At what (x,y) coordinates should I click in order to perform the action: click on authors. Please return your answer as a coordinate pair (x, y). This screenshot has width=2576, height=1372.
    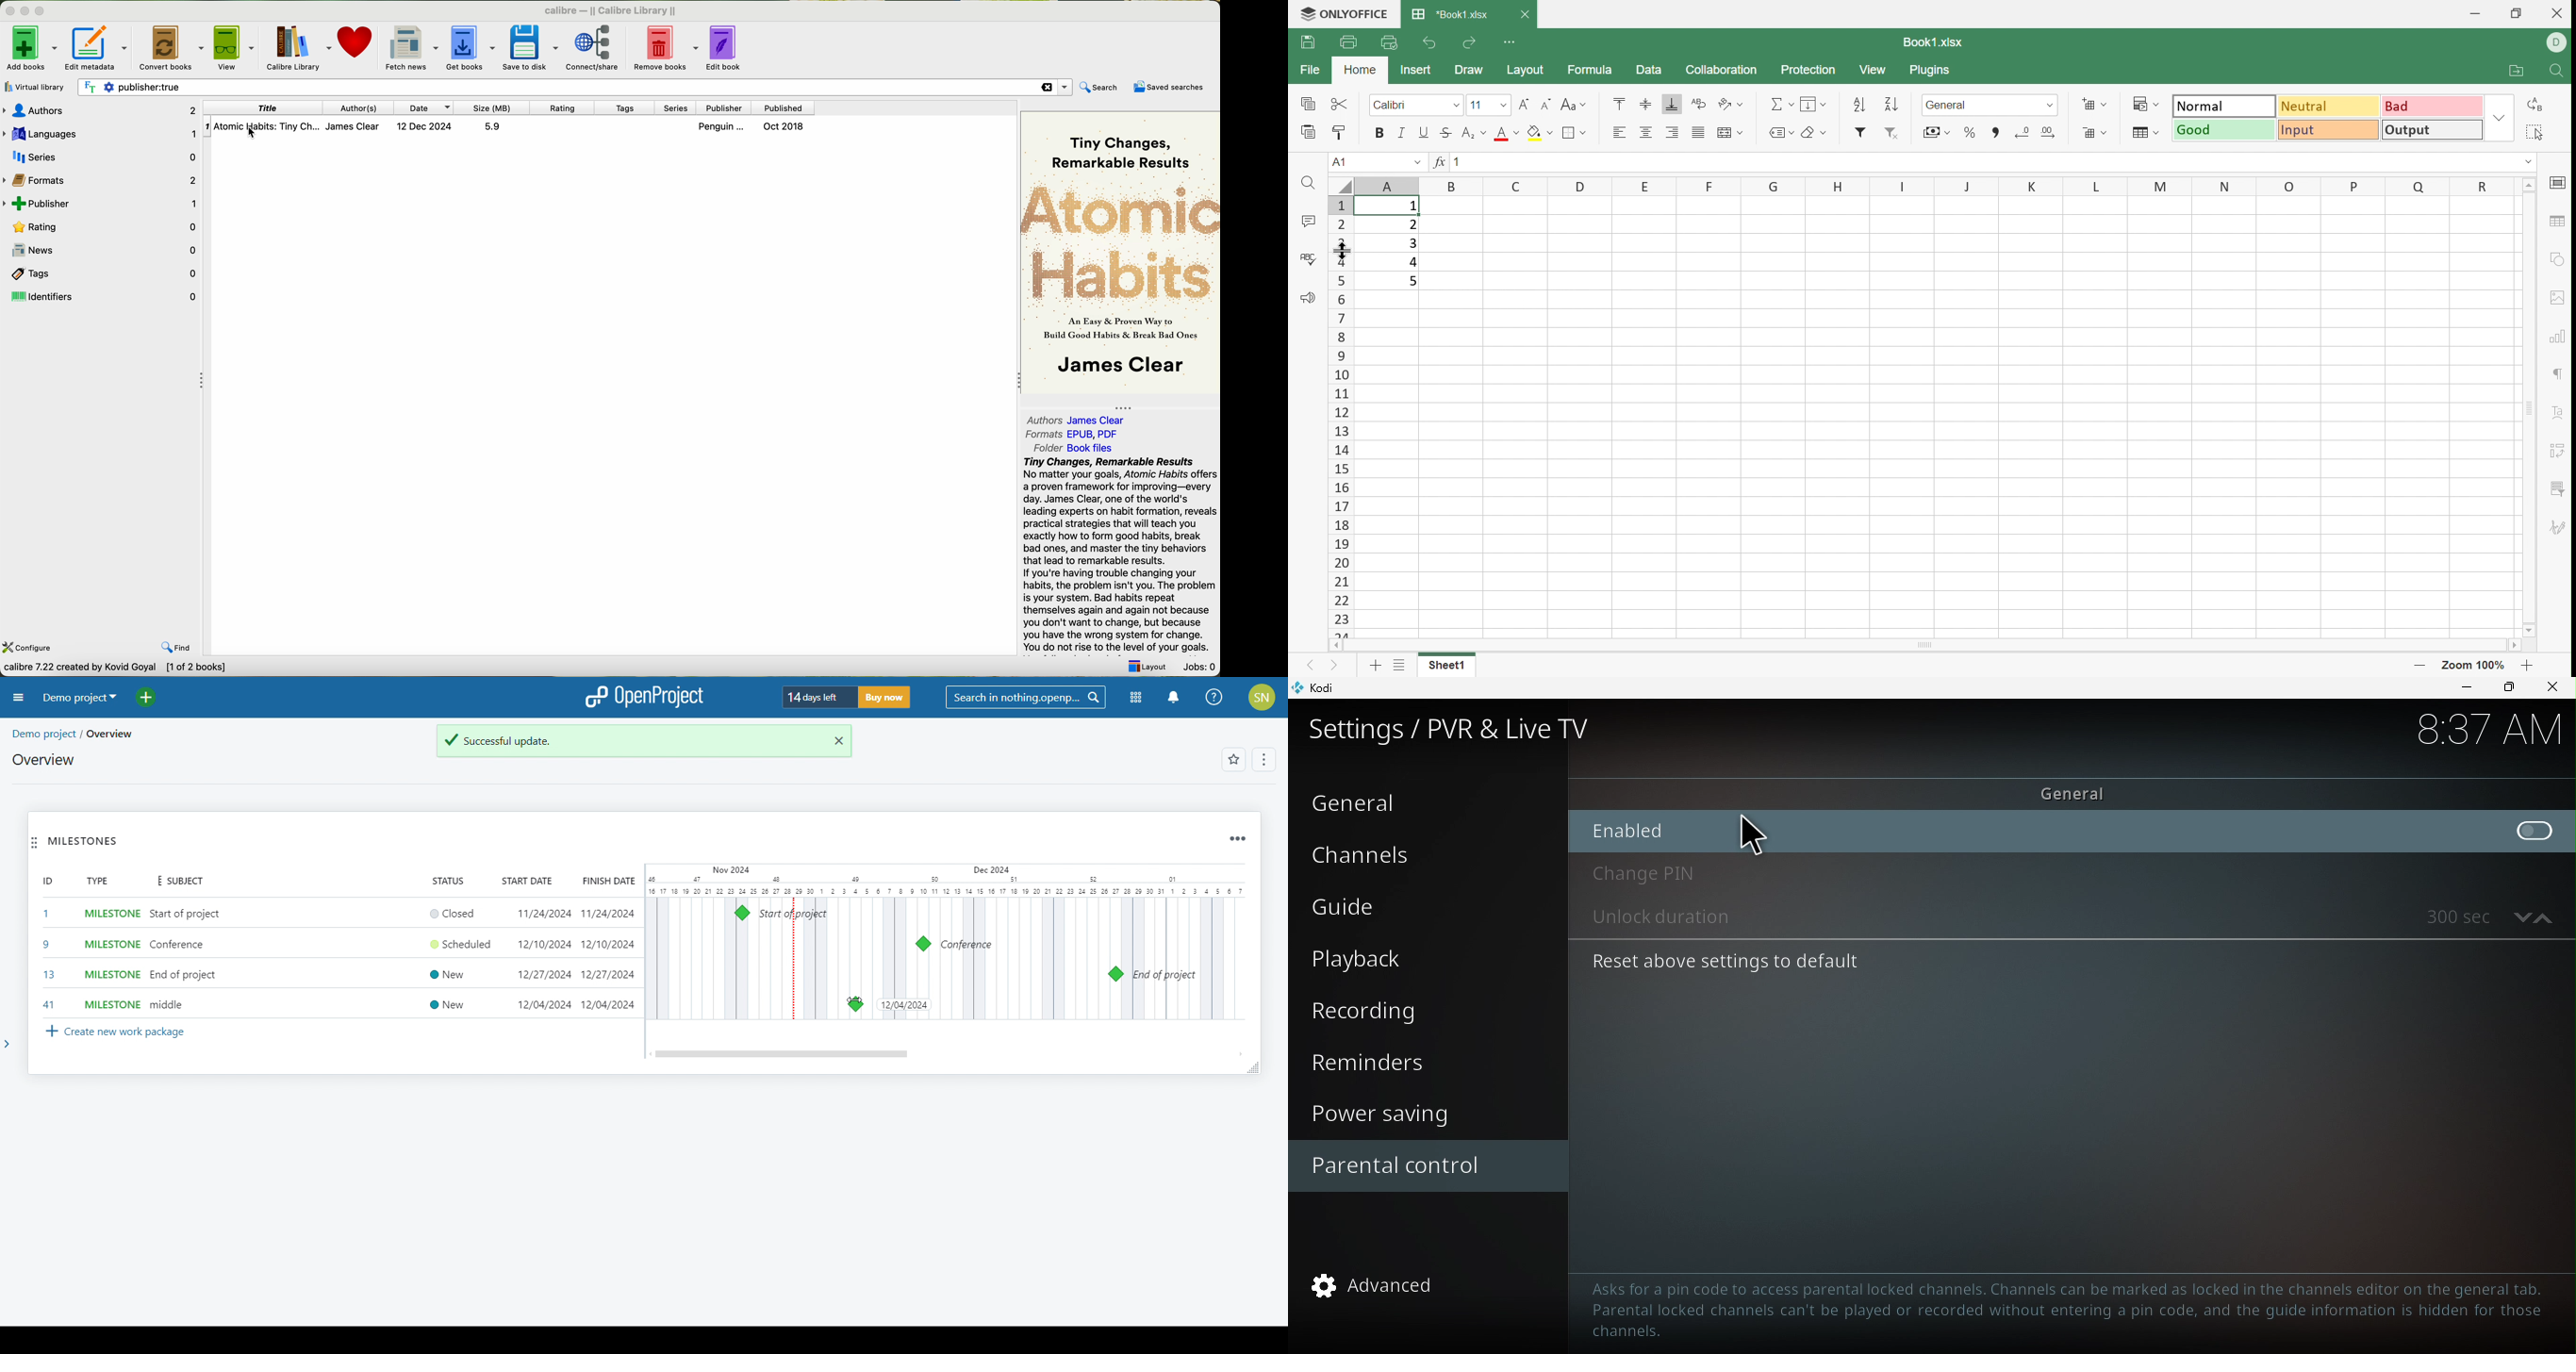
    Looking at the image, I should click on (101, 109).